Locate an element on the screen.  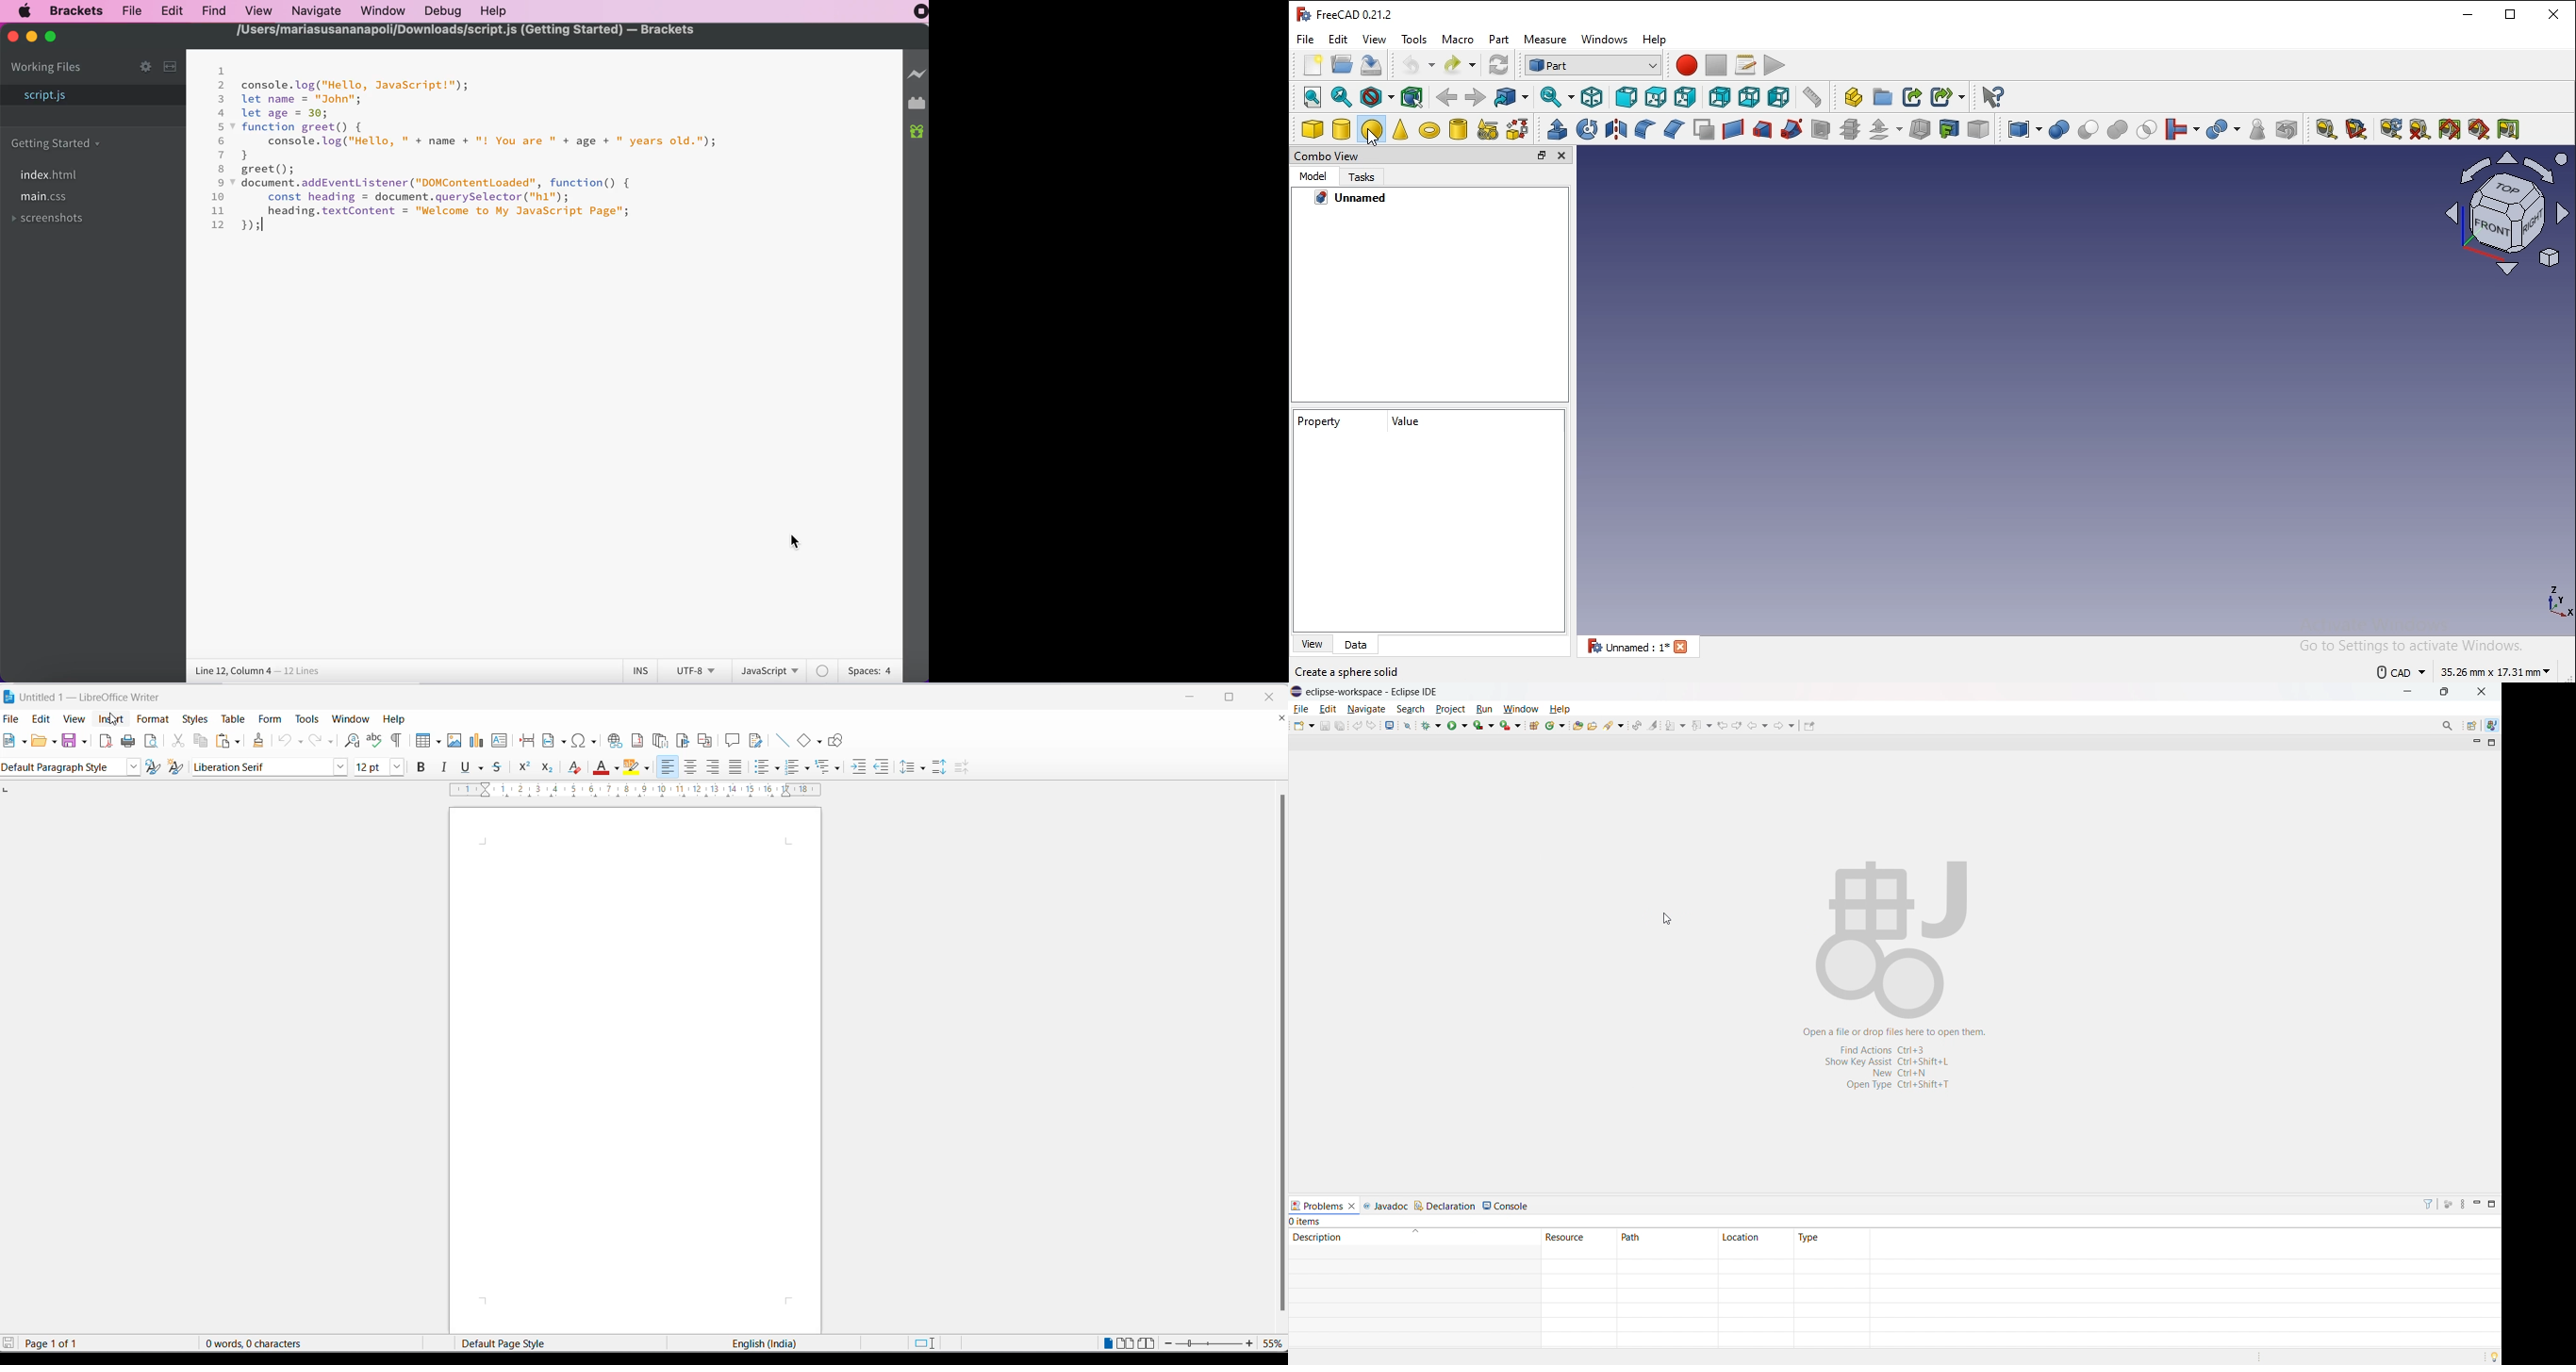
sync view is located at coordinates (1552, 96).